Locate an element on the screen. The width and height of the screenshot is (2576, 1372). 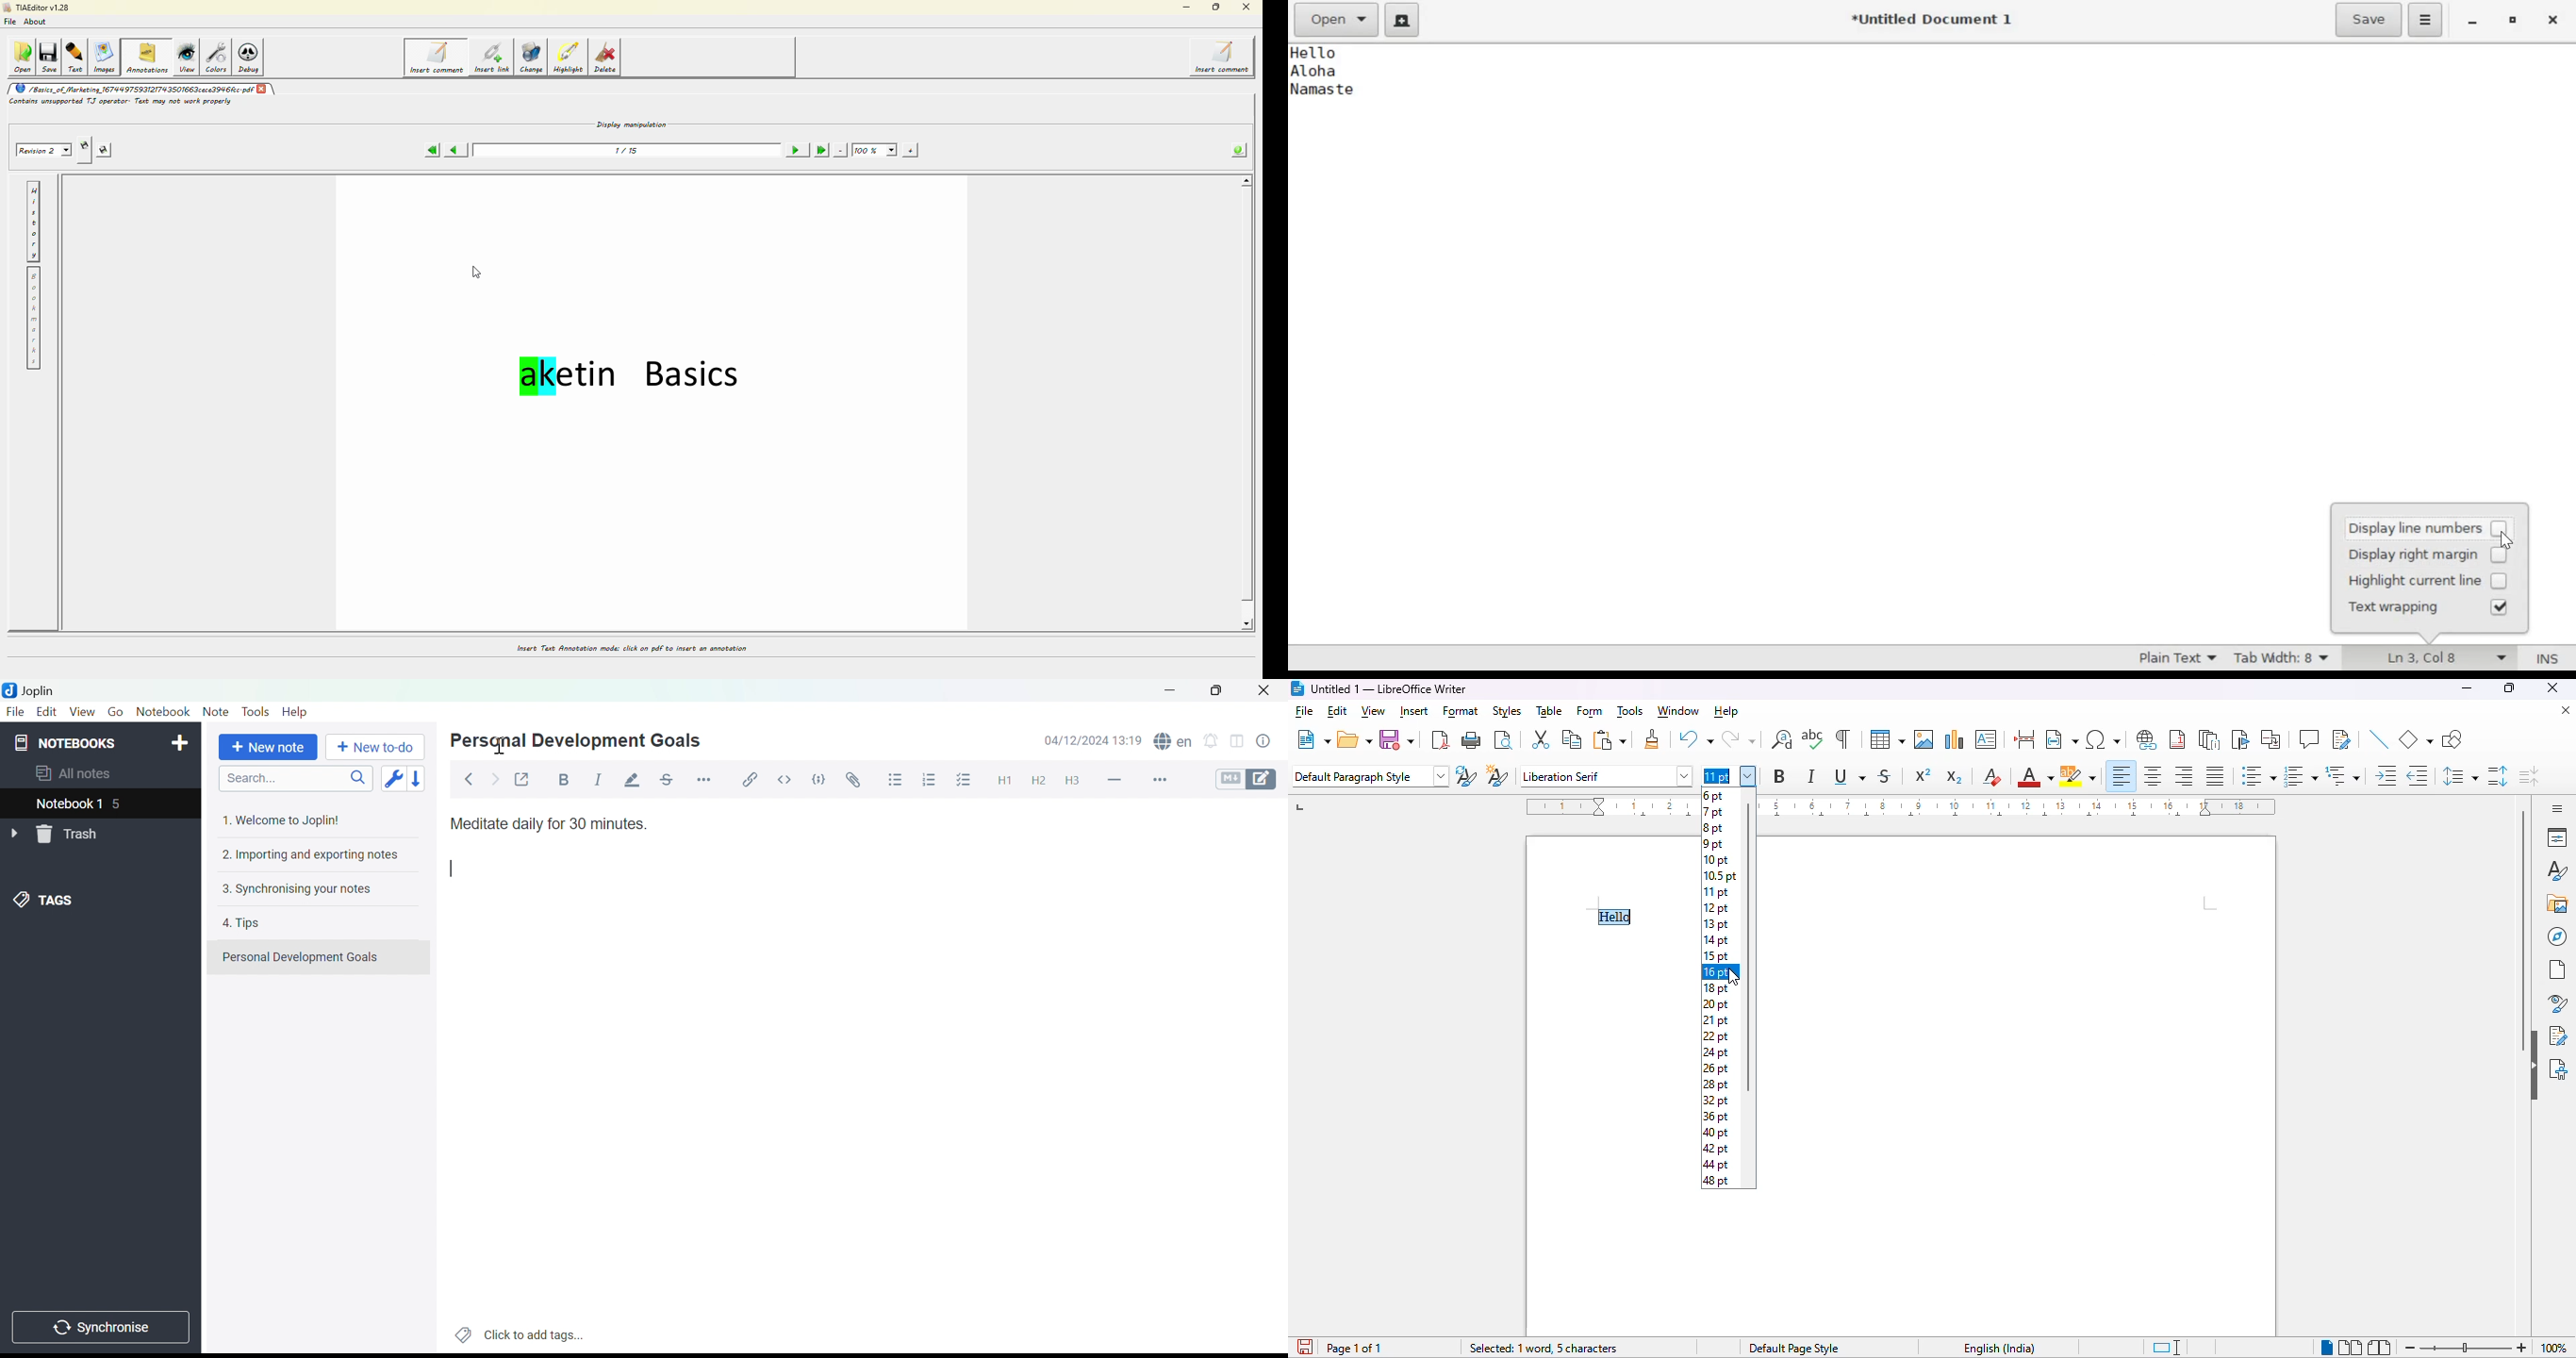
gallery is located at coordinates (2556, 903).